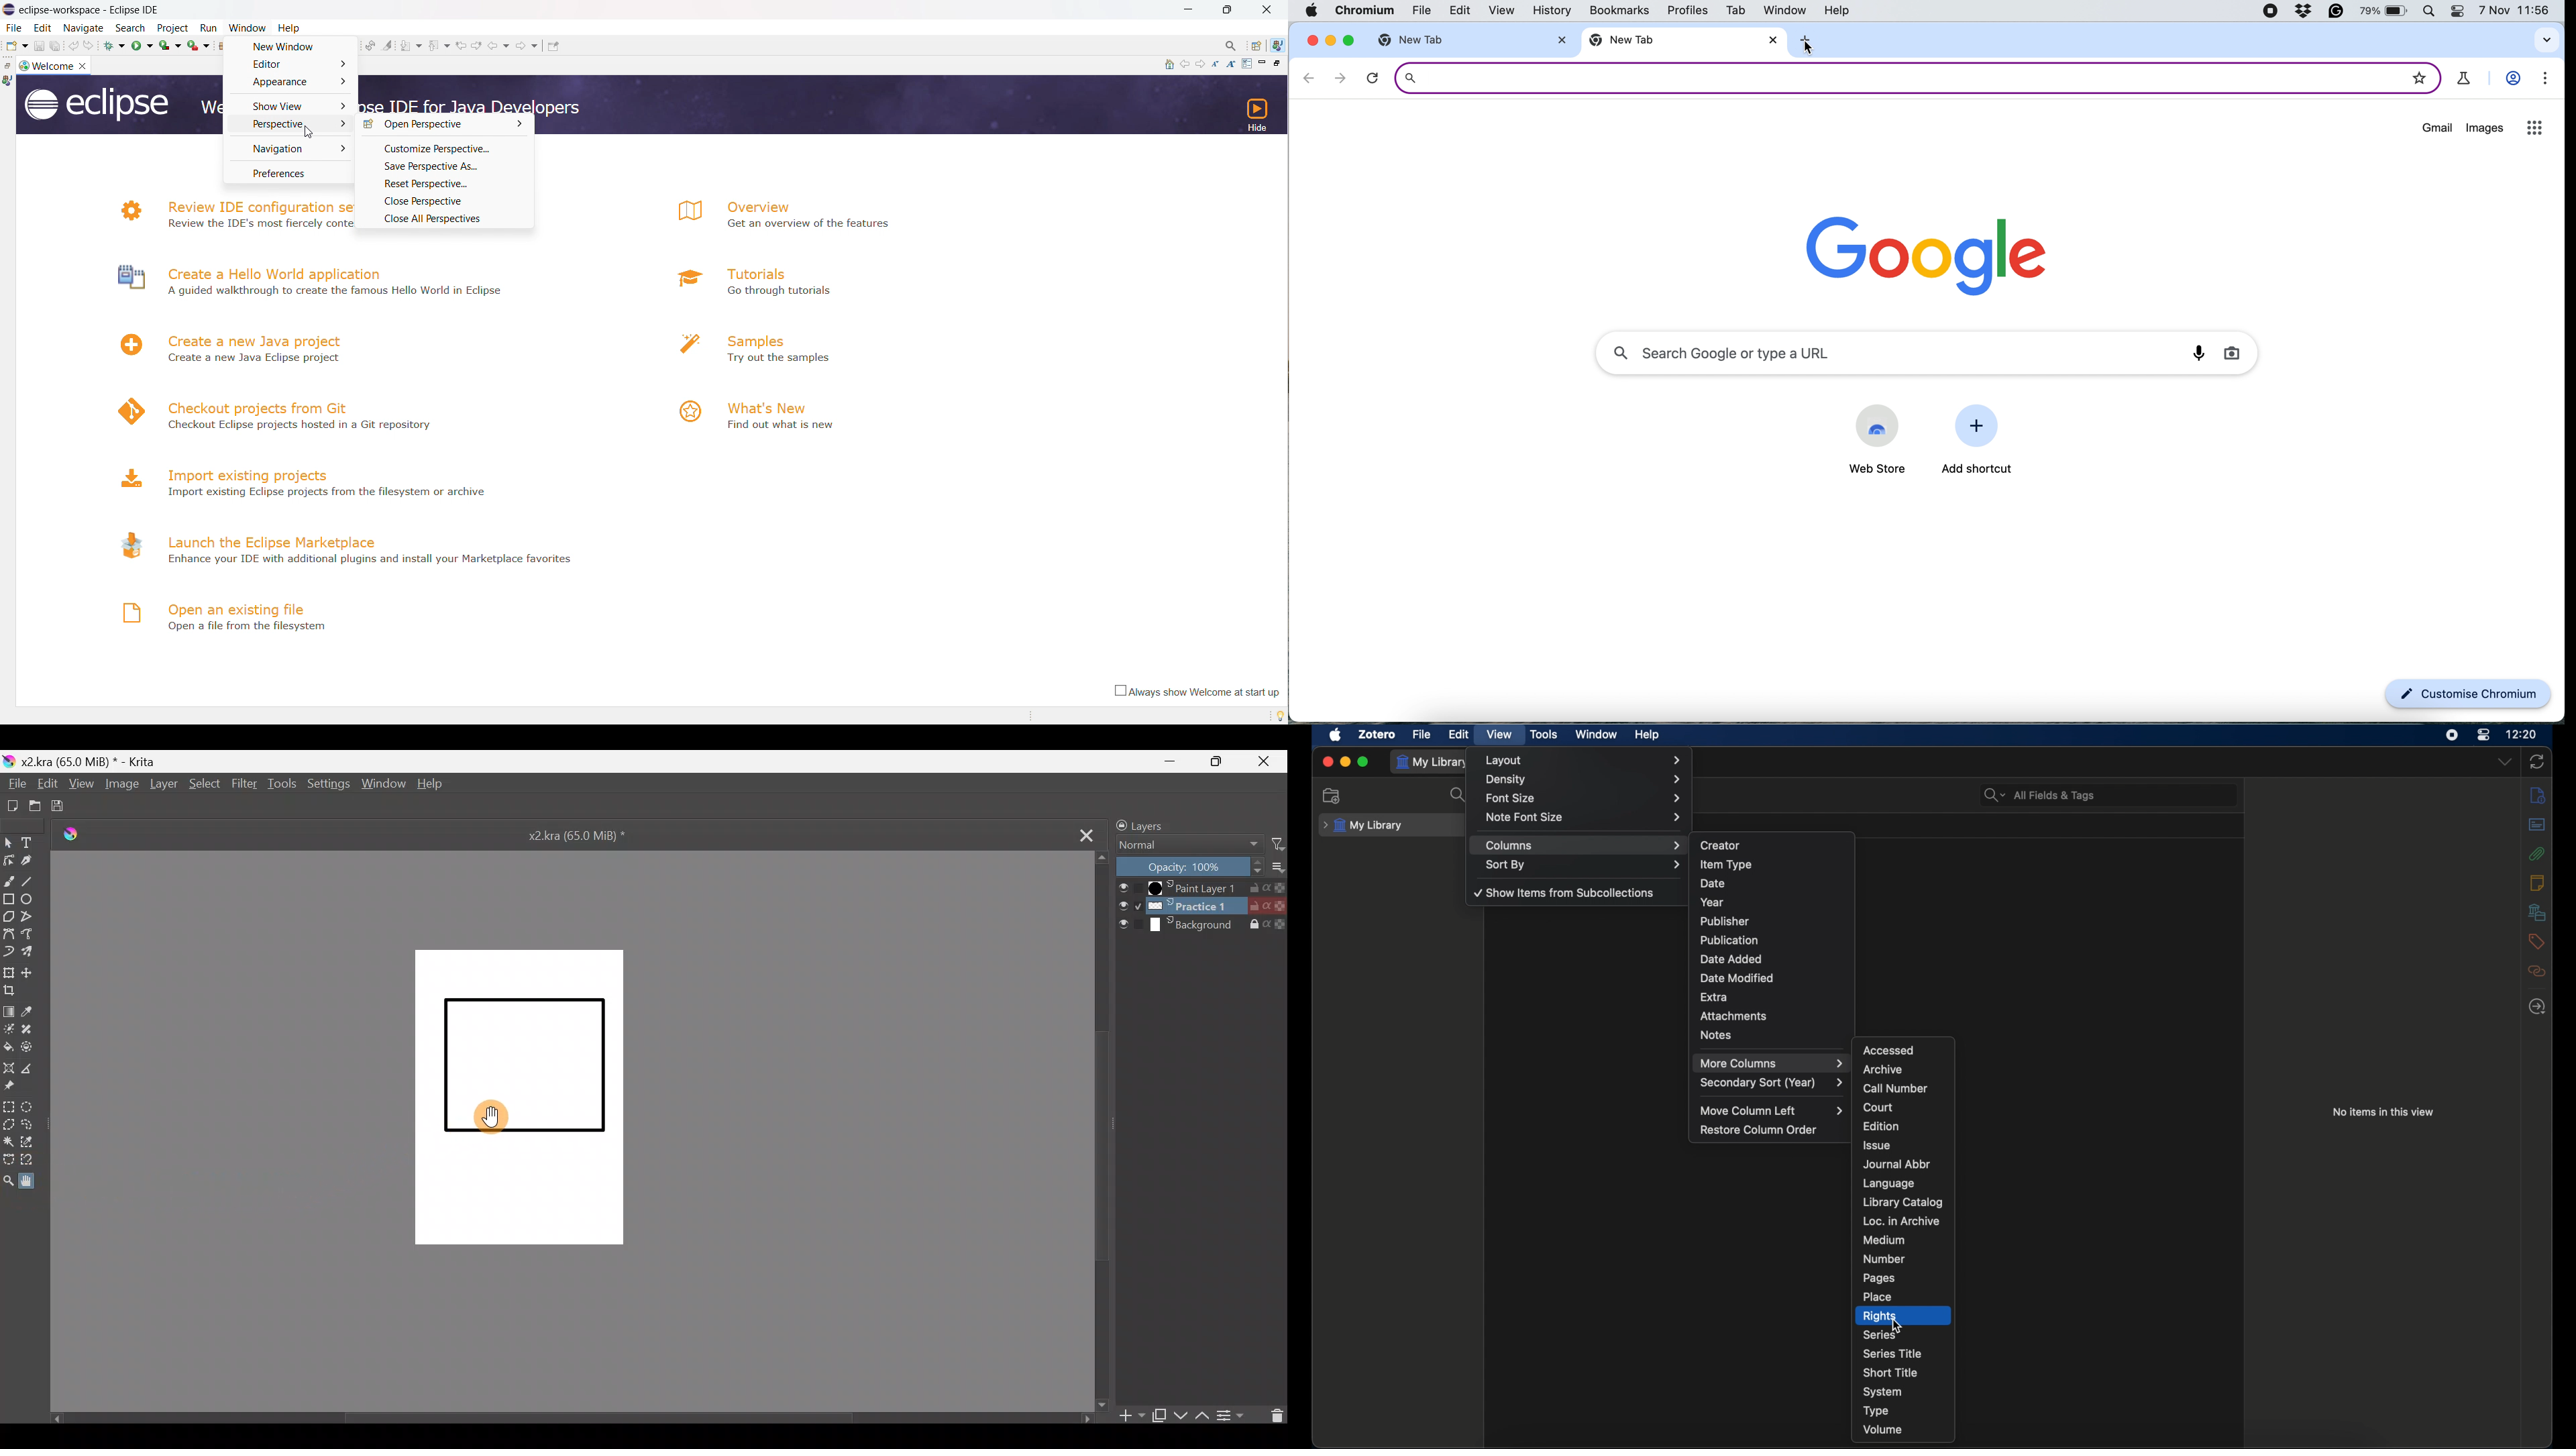 This screenshot has width=2576, height=1456. What do you see at coordinates (8, 1042) in the screenshot?
I see `Fill a contiguous area of colour with colour/fill a selection` at bounding box center [8, 1042].